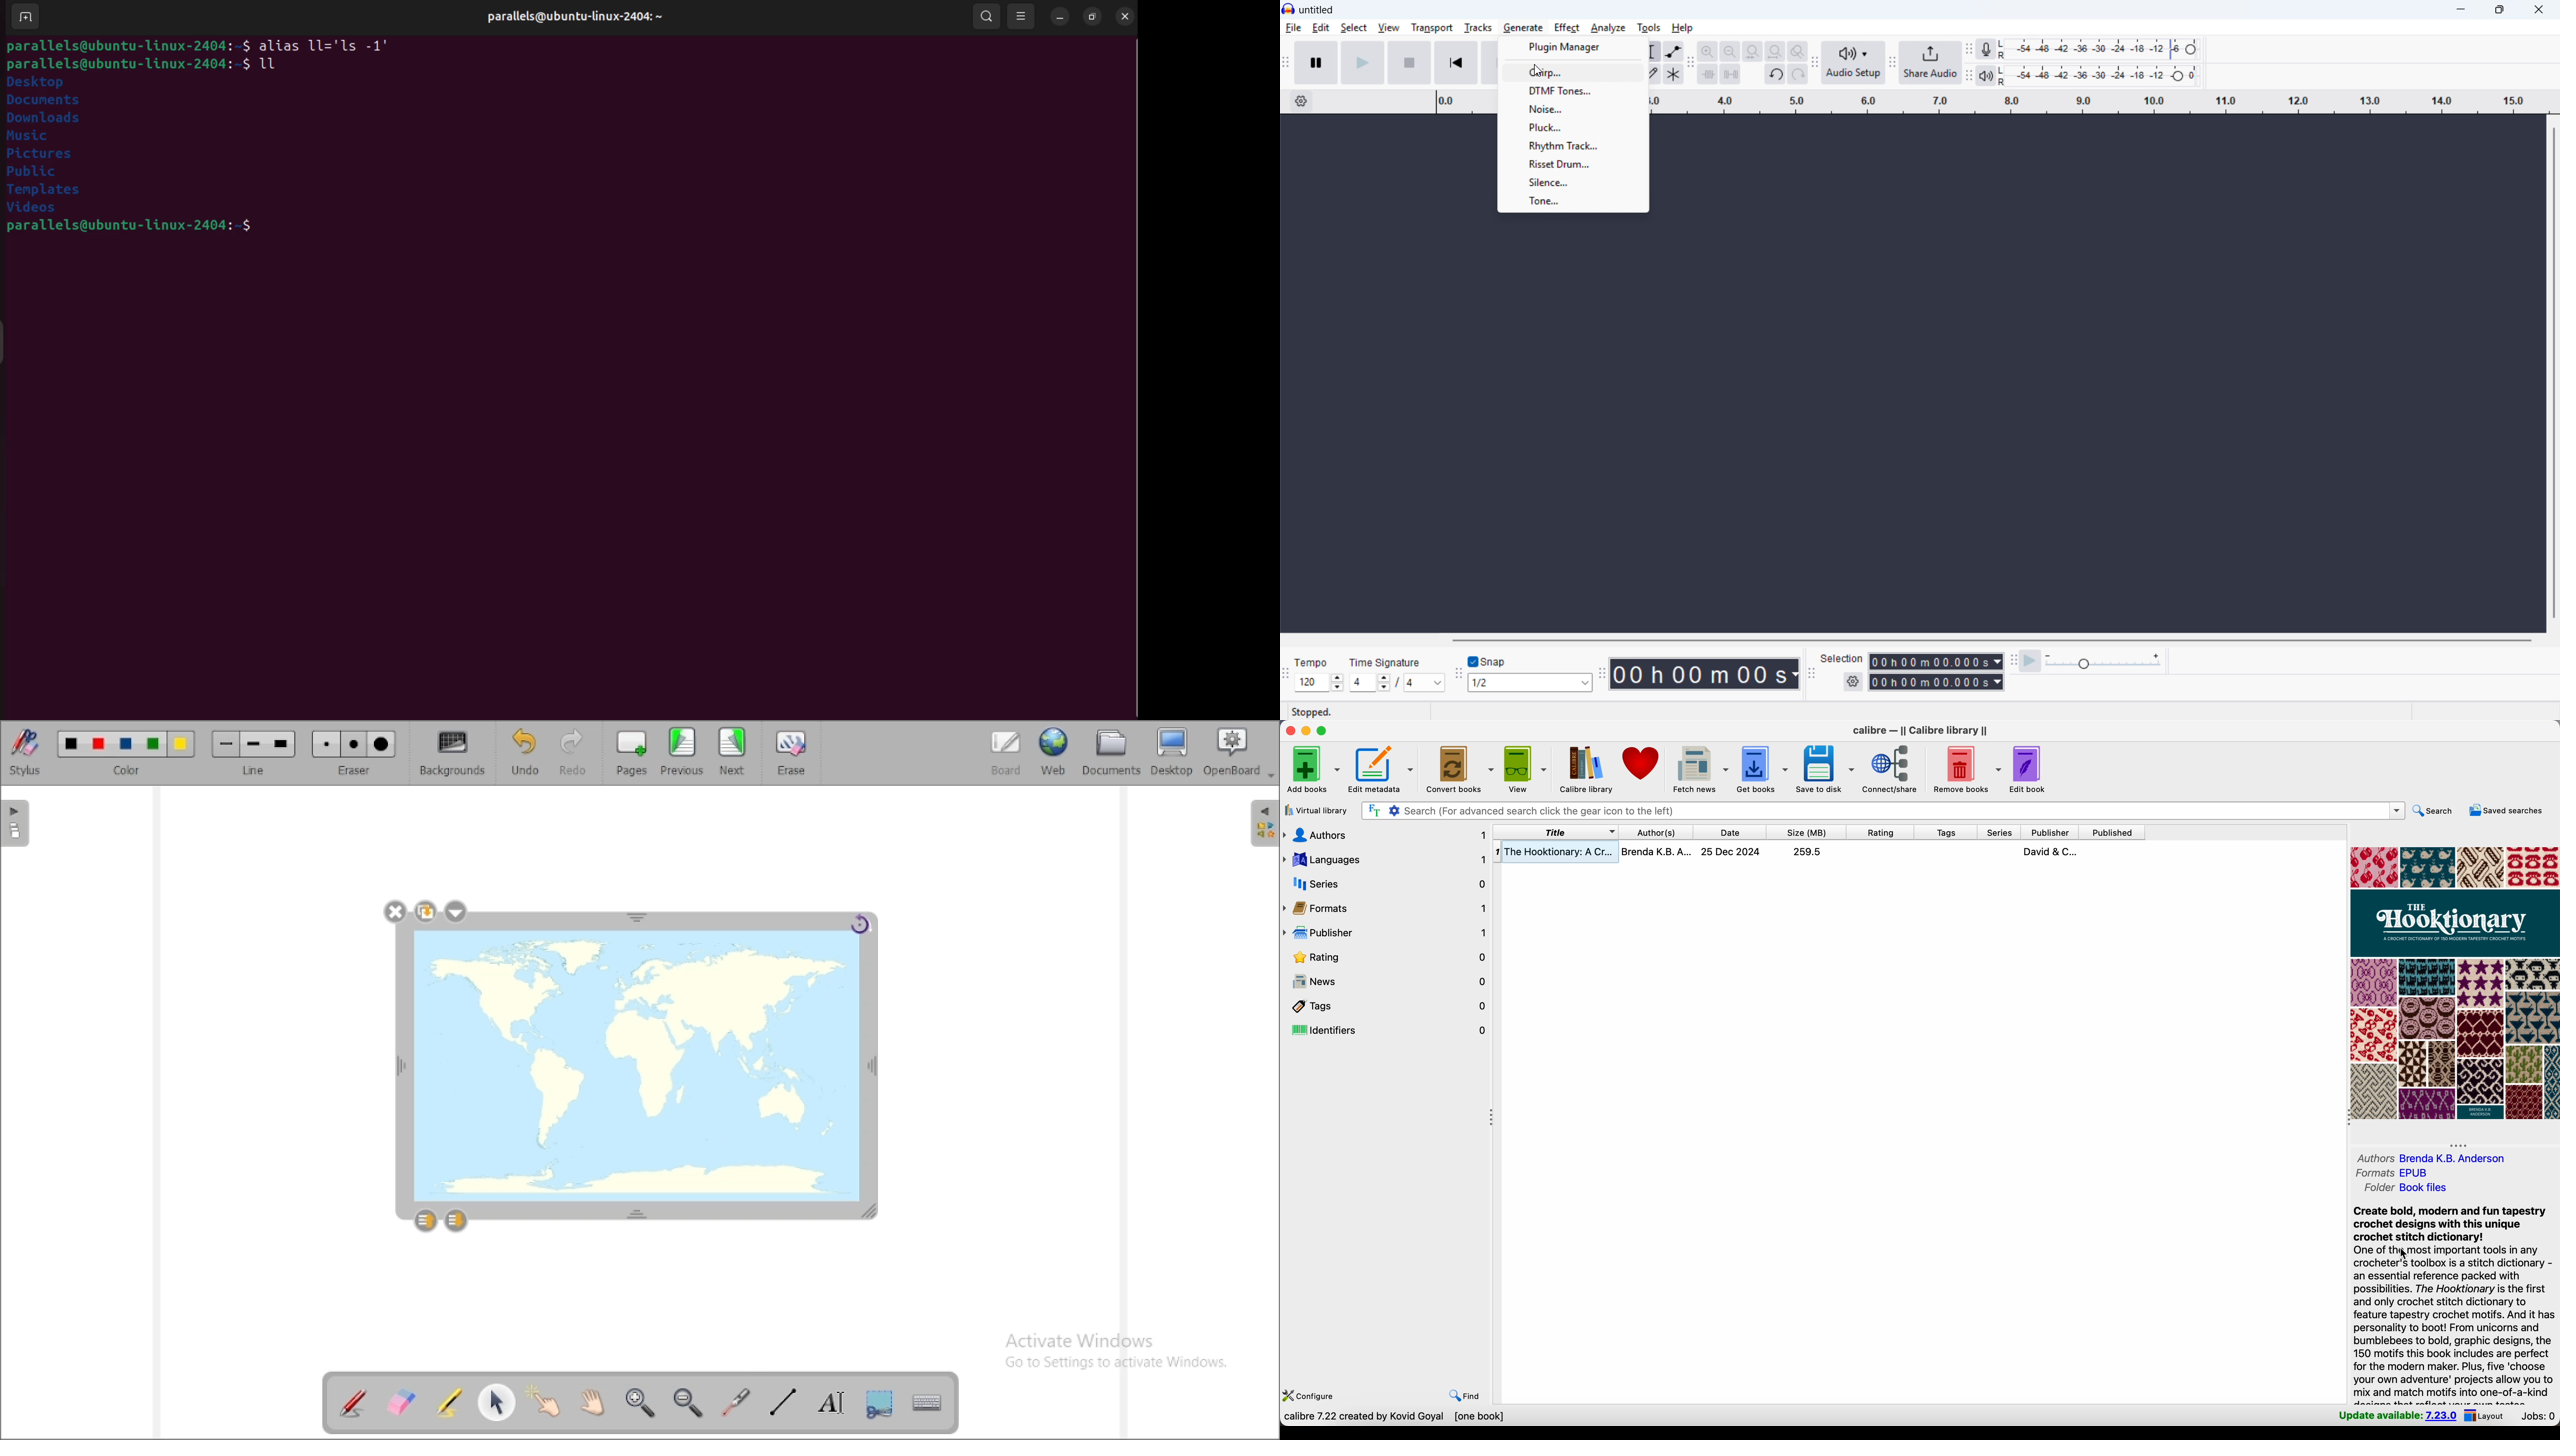 The height and width of the screenshot is (1456, 2576). Describe the element at coordinates (1312, 770) in the screenshot. I see `add books` at that location.